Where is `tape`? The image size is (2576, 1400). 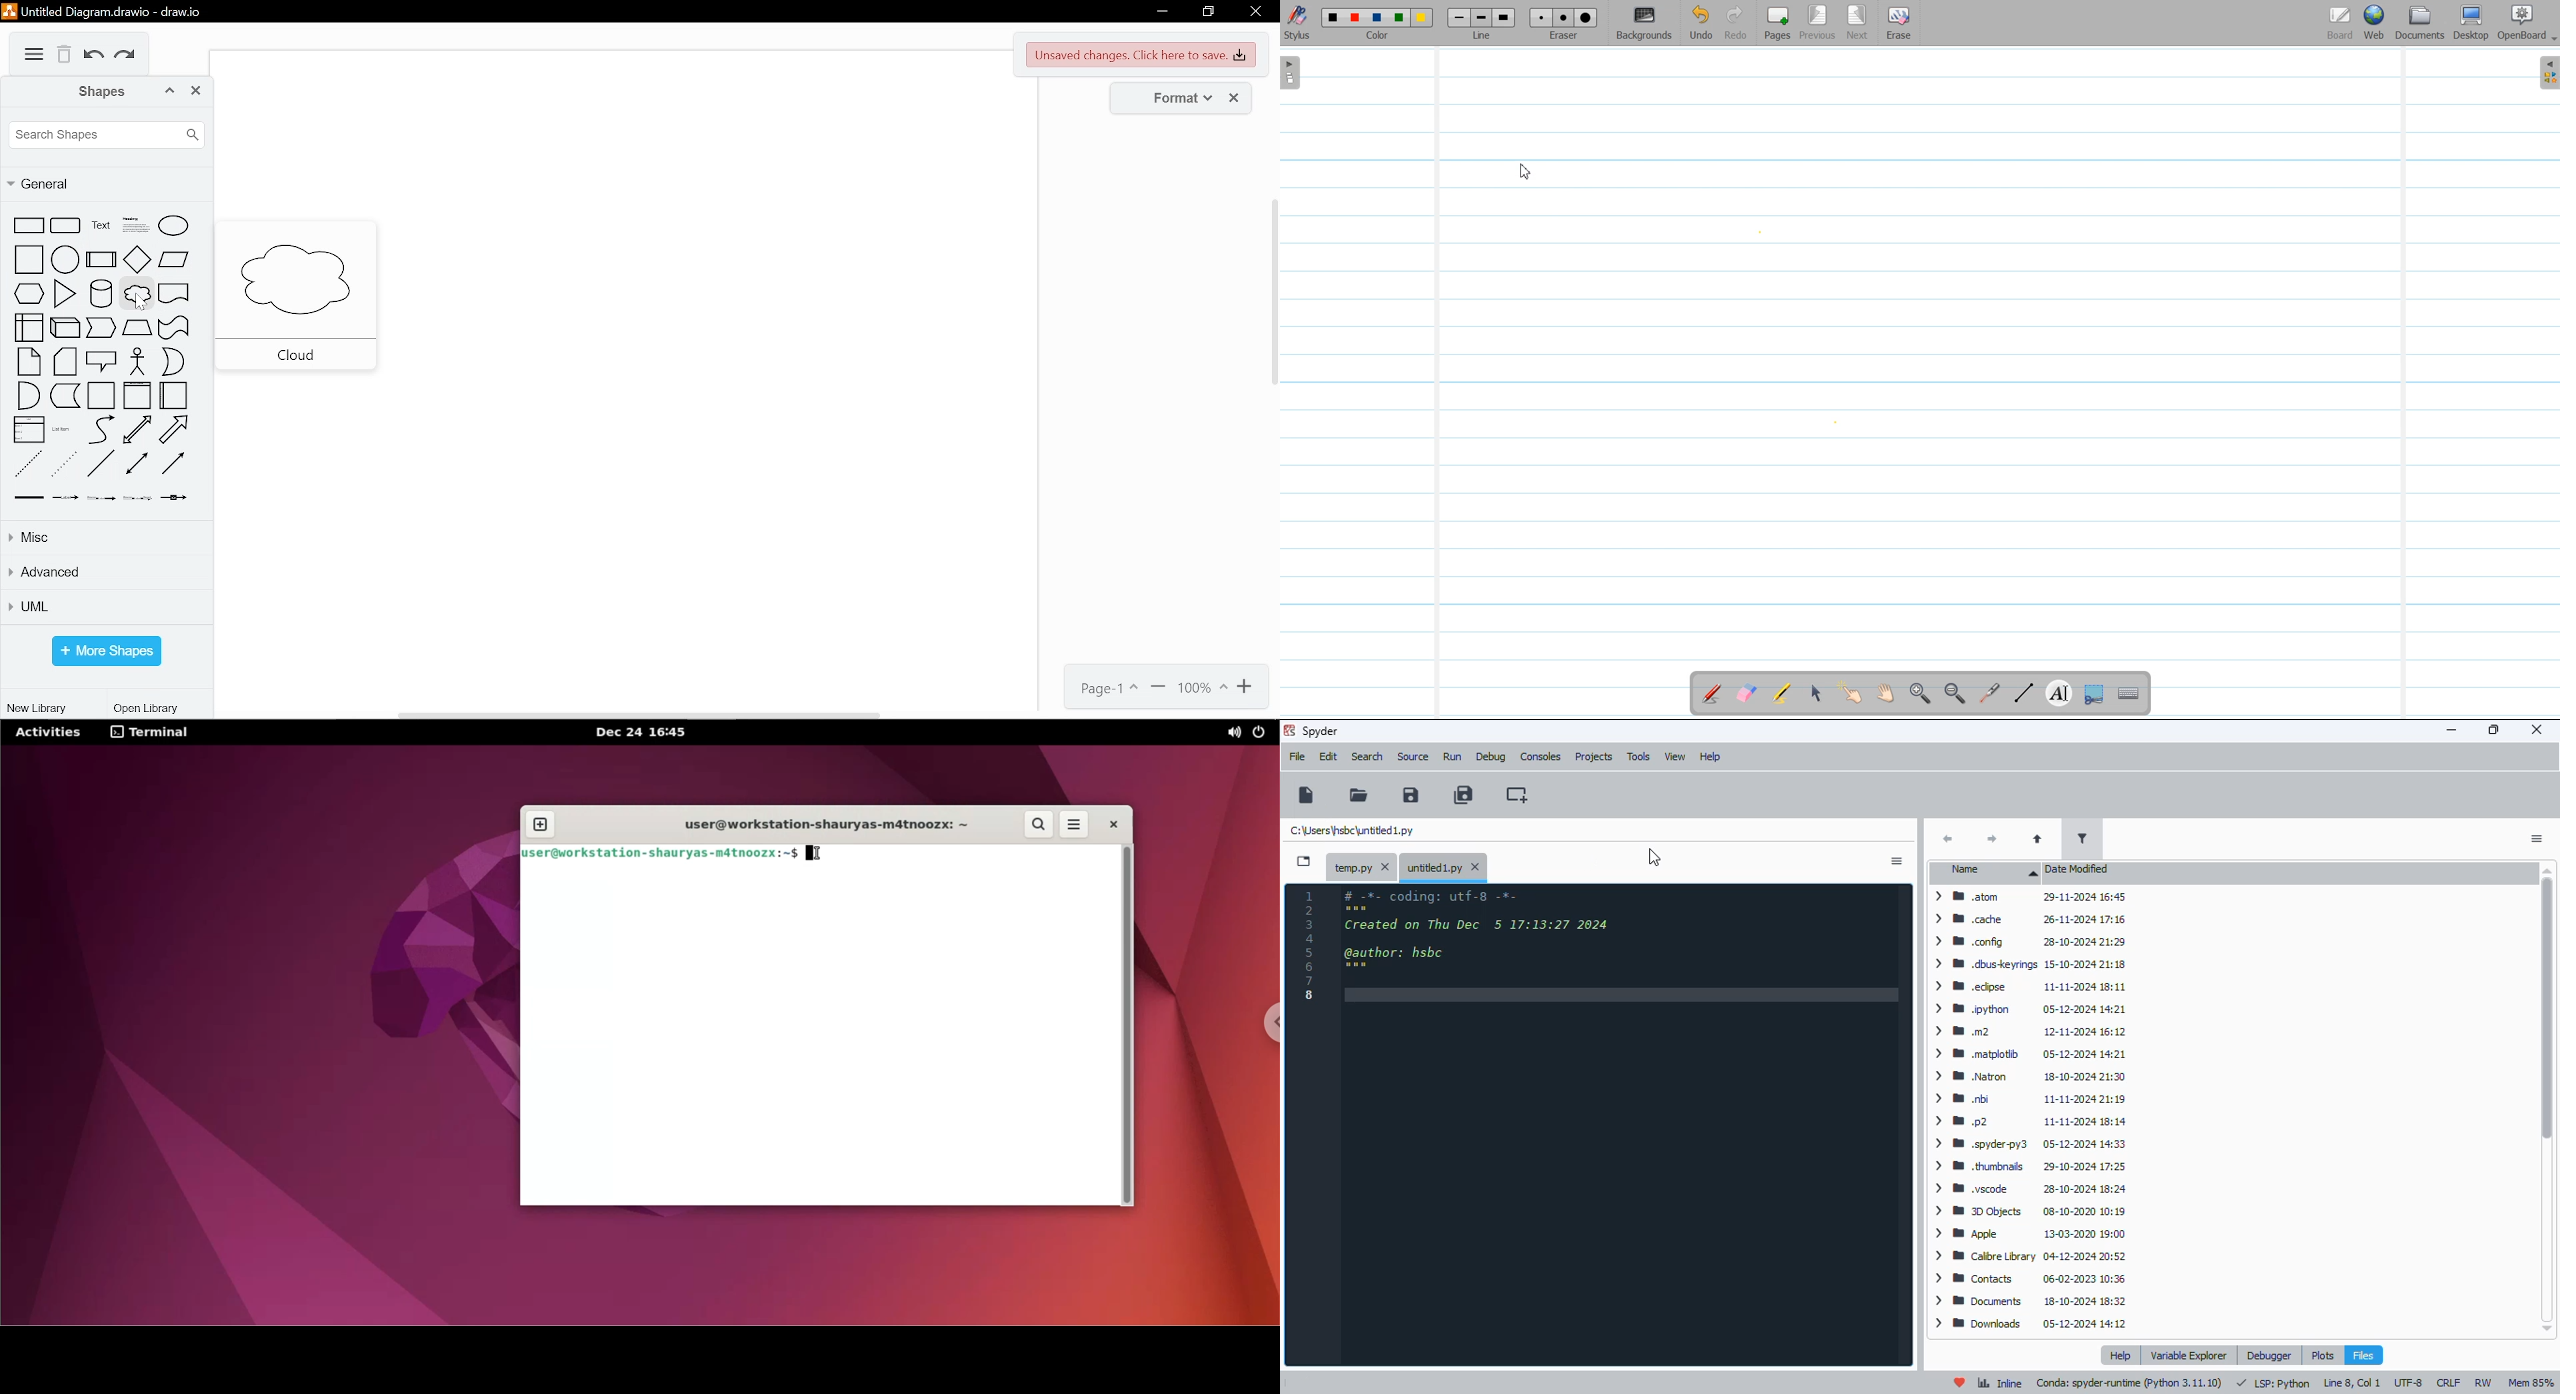 tape is located at coordinates (174, 328).